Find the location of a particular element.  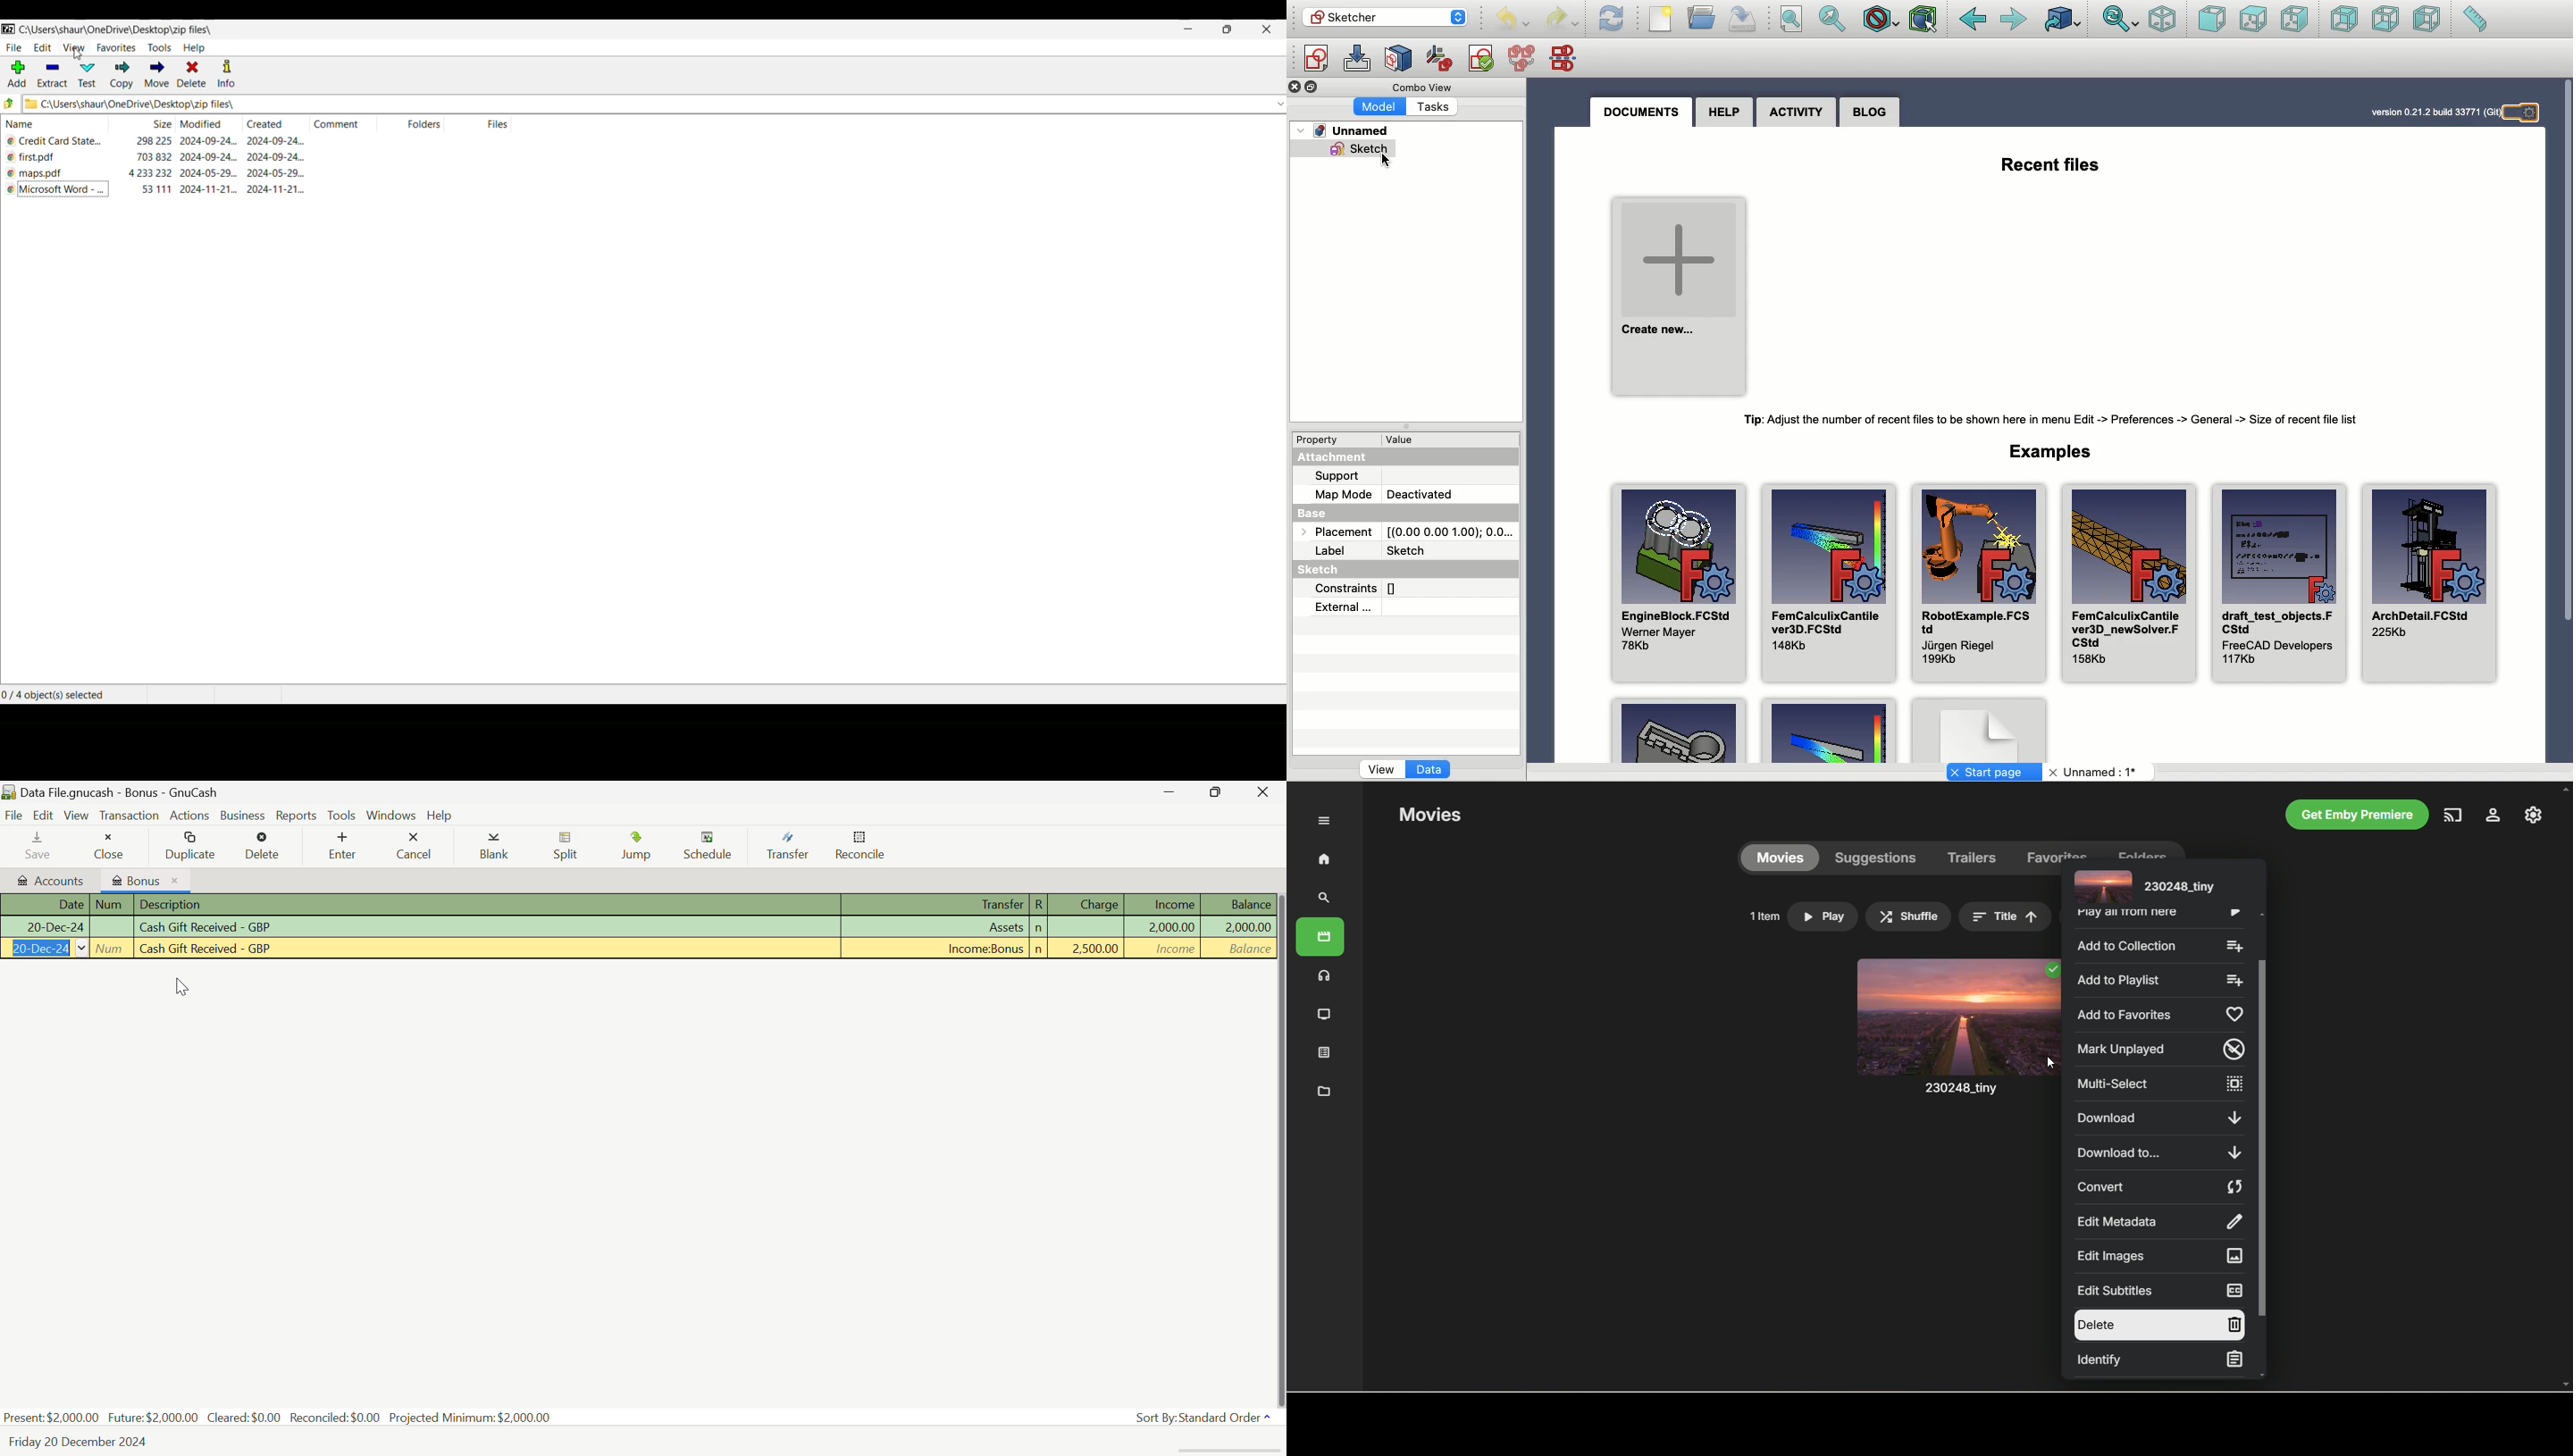

Business is located at coordinates (240, 814).